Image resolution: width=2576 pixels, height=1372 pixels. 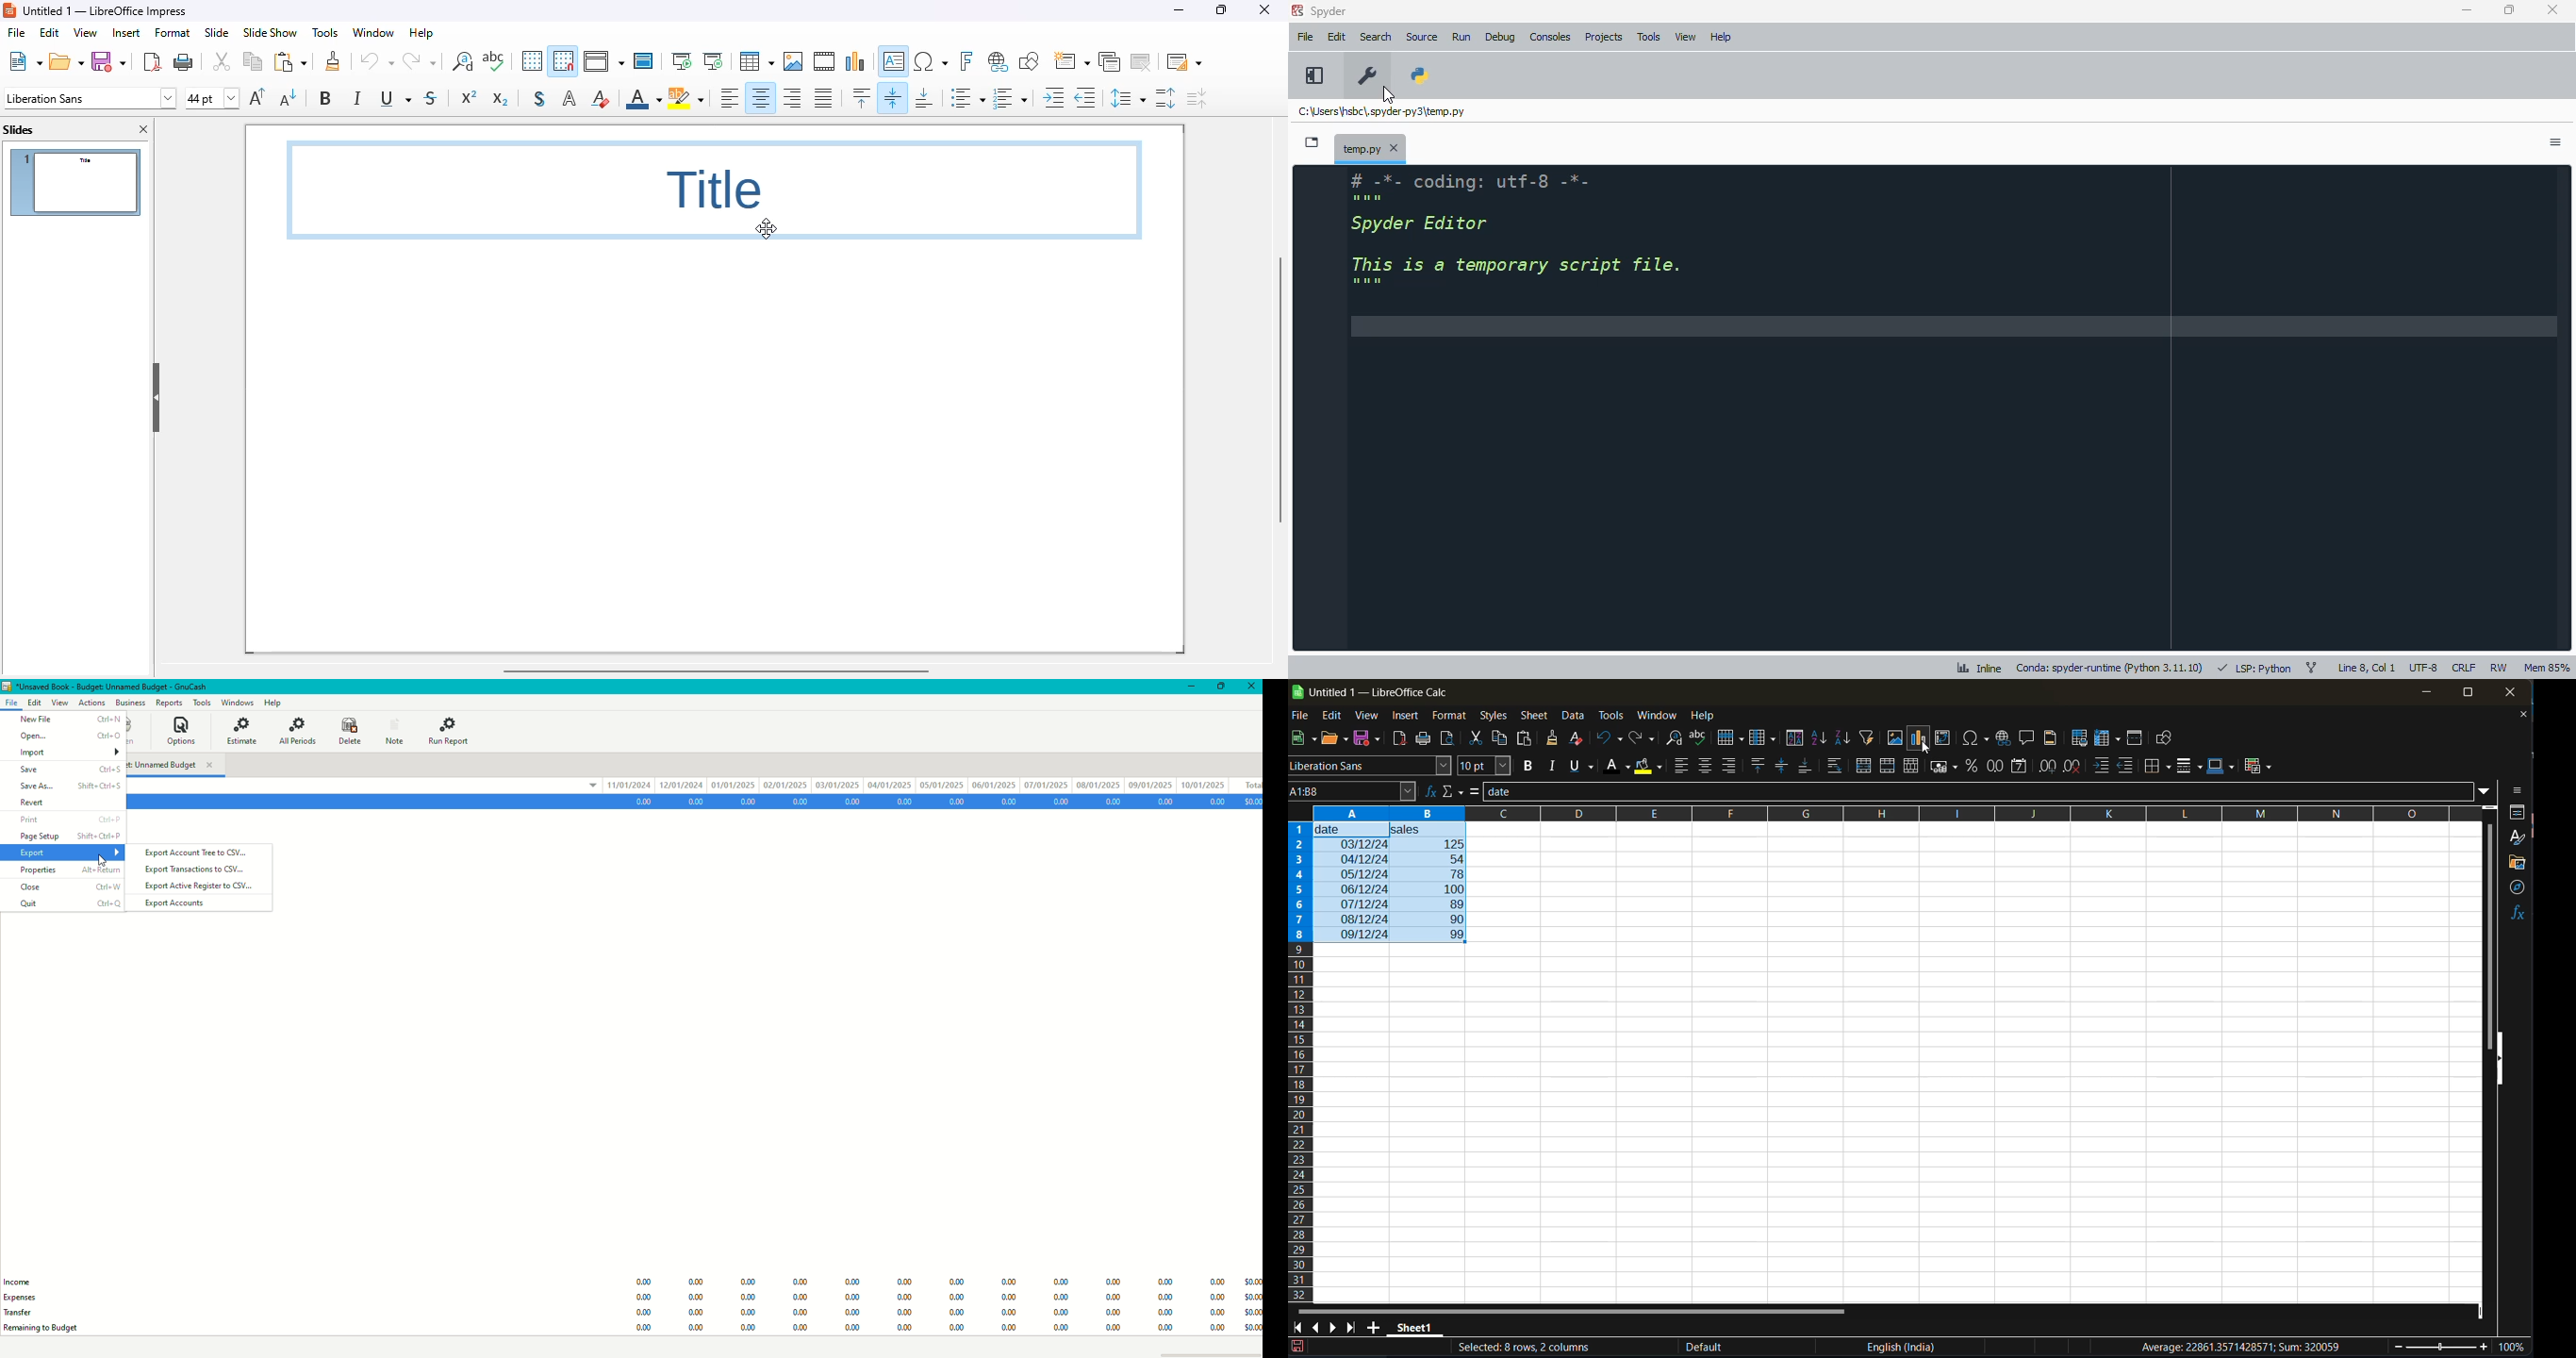 What do you see at coordinates (1368, 77) in the screenshot?
I see `preferences` at bounding box center [1368, 77].